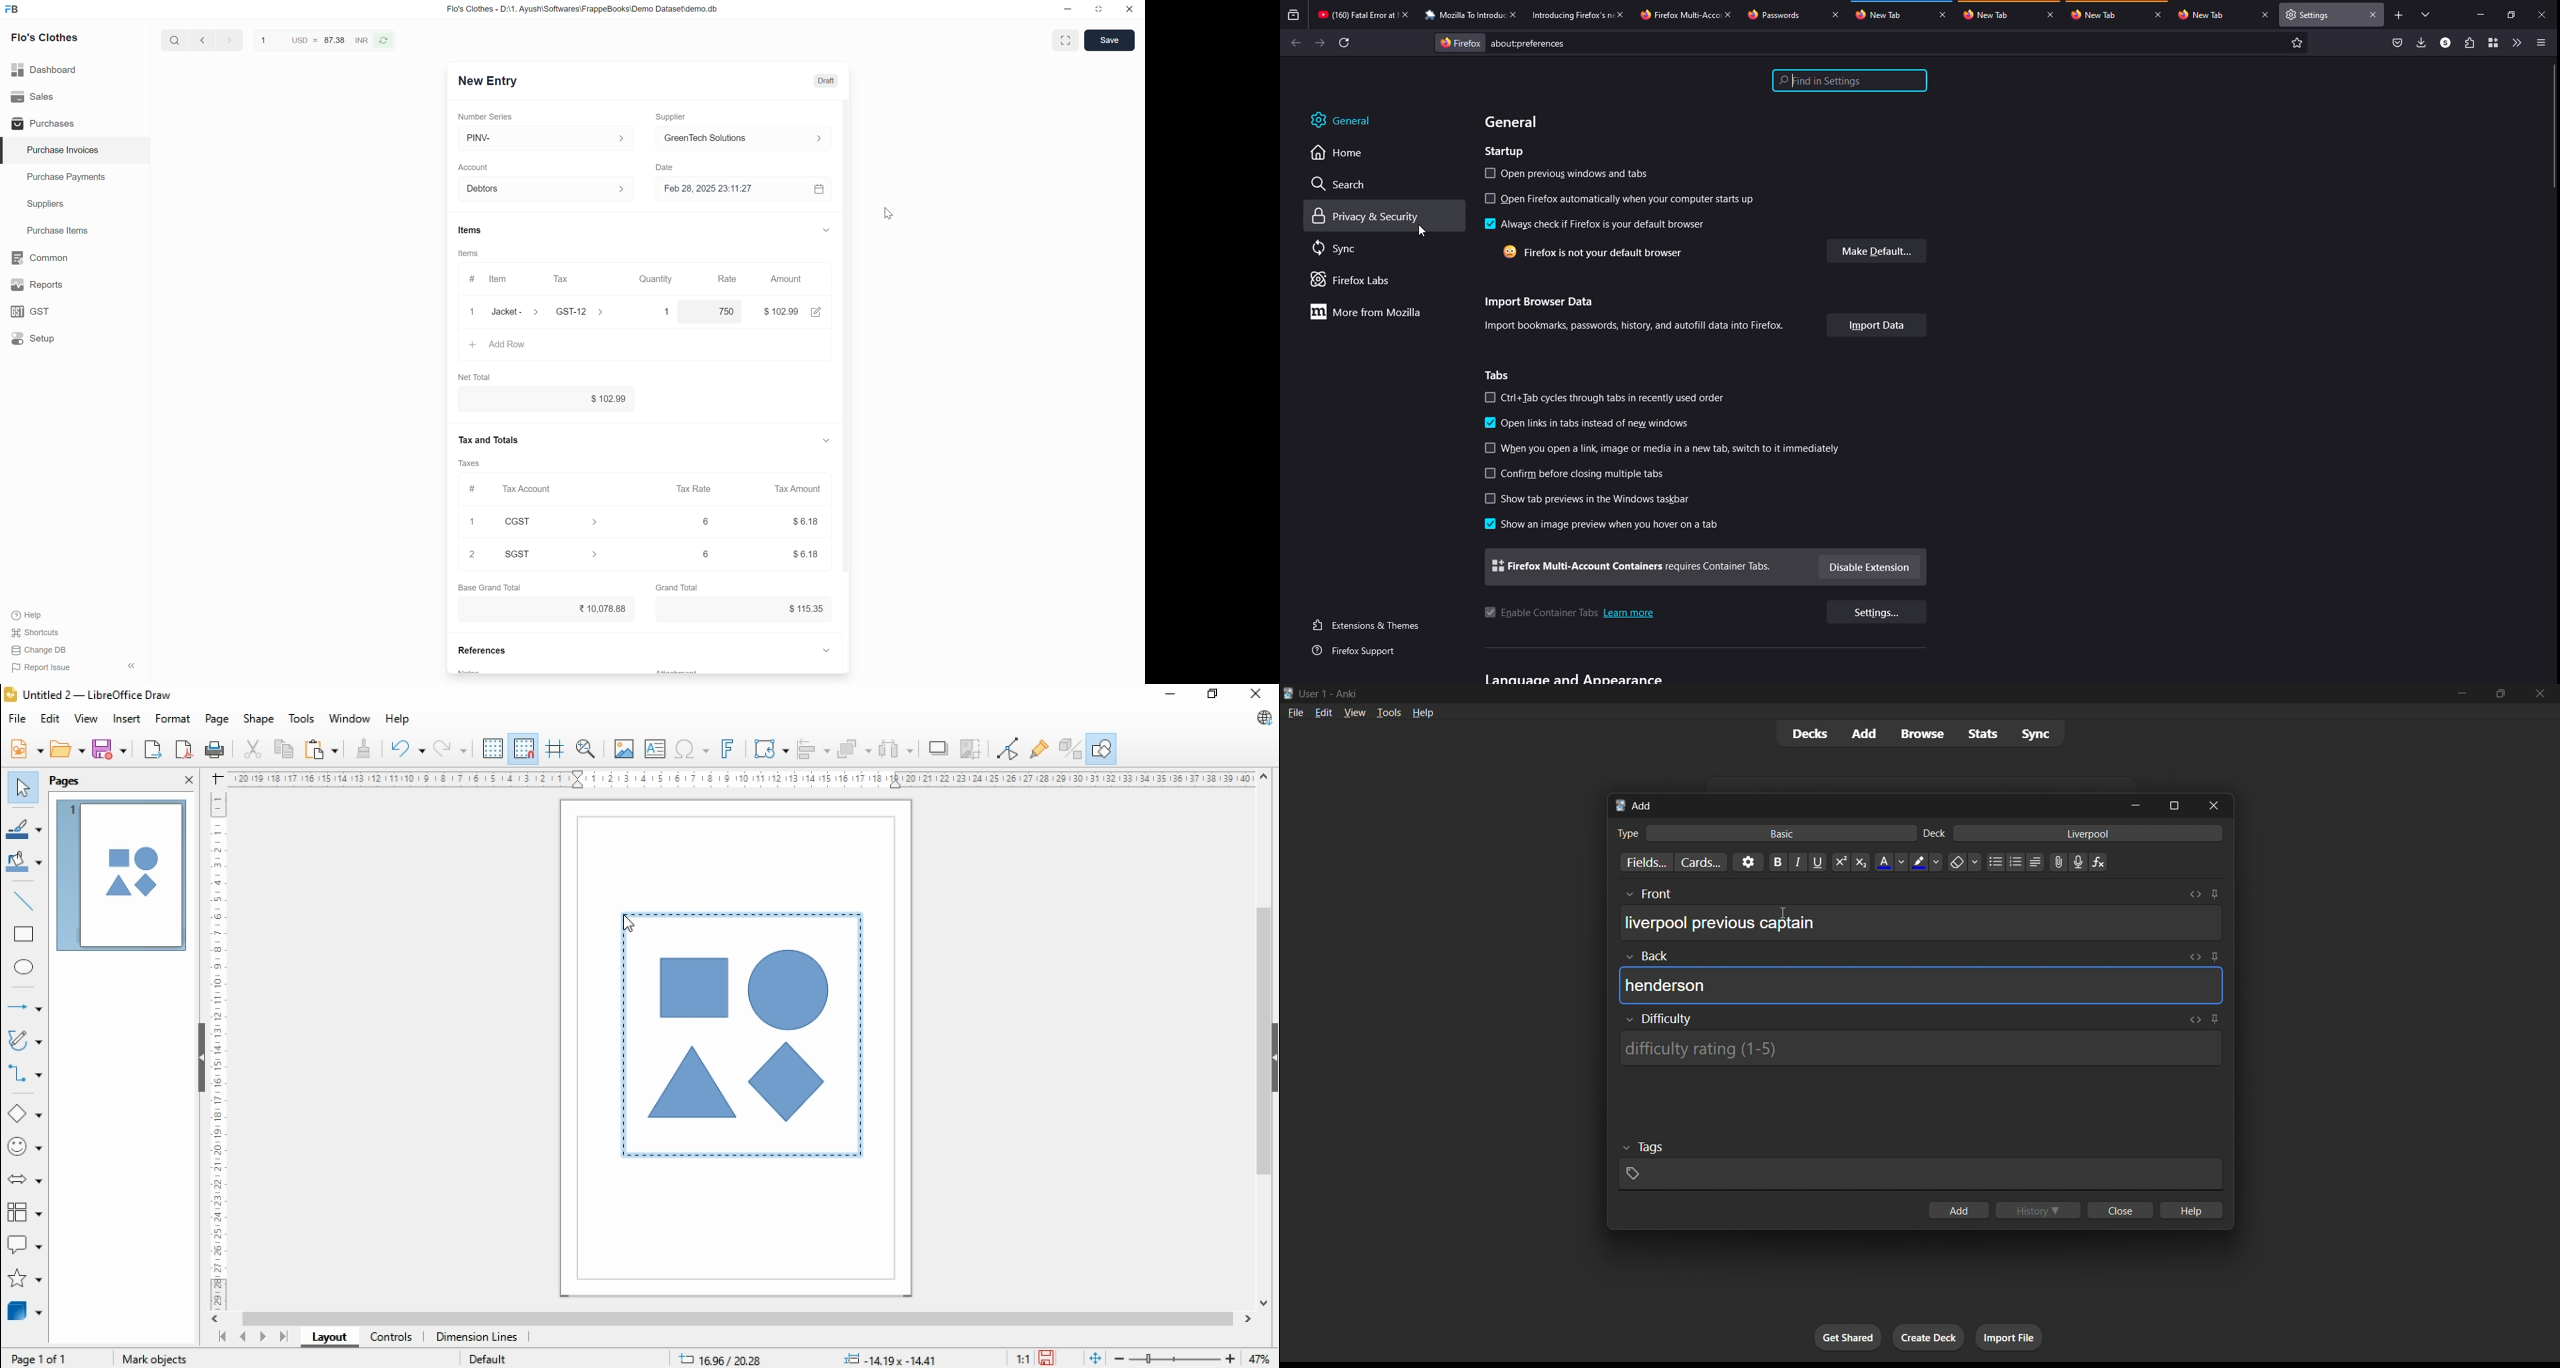 The width and height of the screenshot is (2576, 1372). I want to click on open firefox automatically when your computer starts up, so click(1636, 199).